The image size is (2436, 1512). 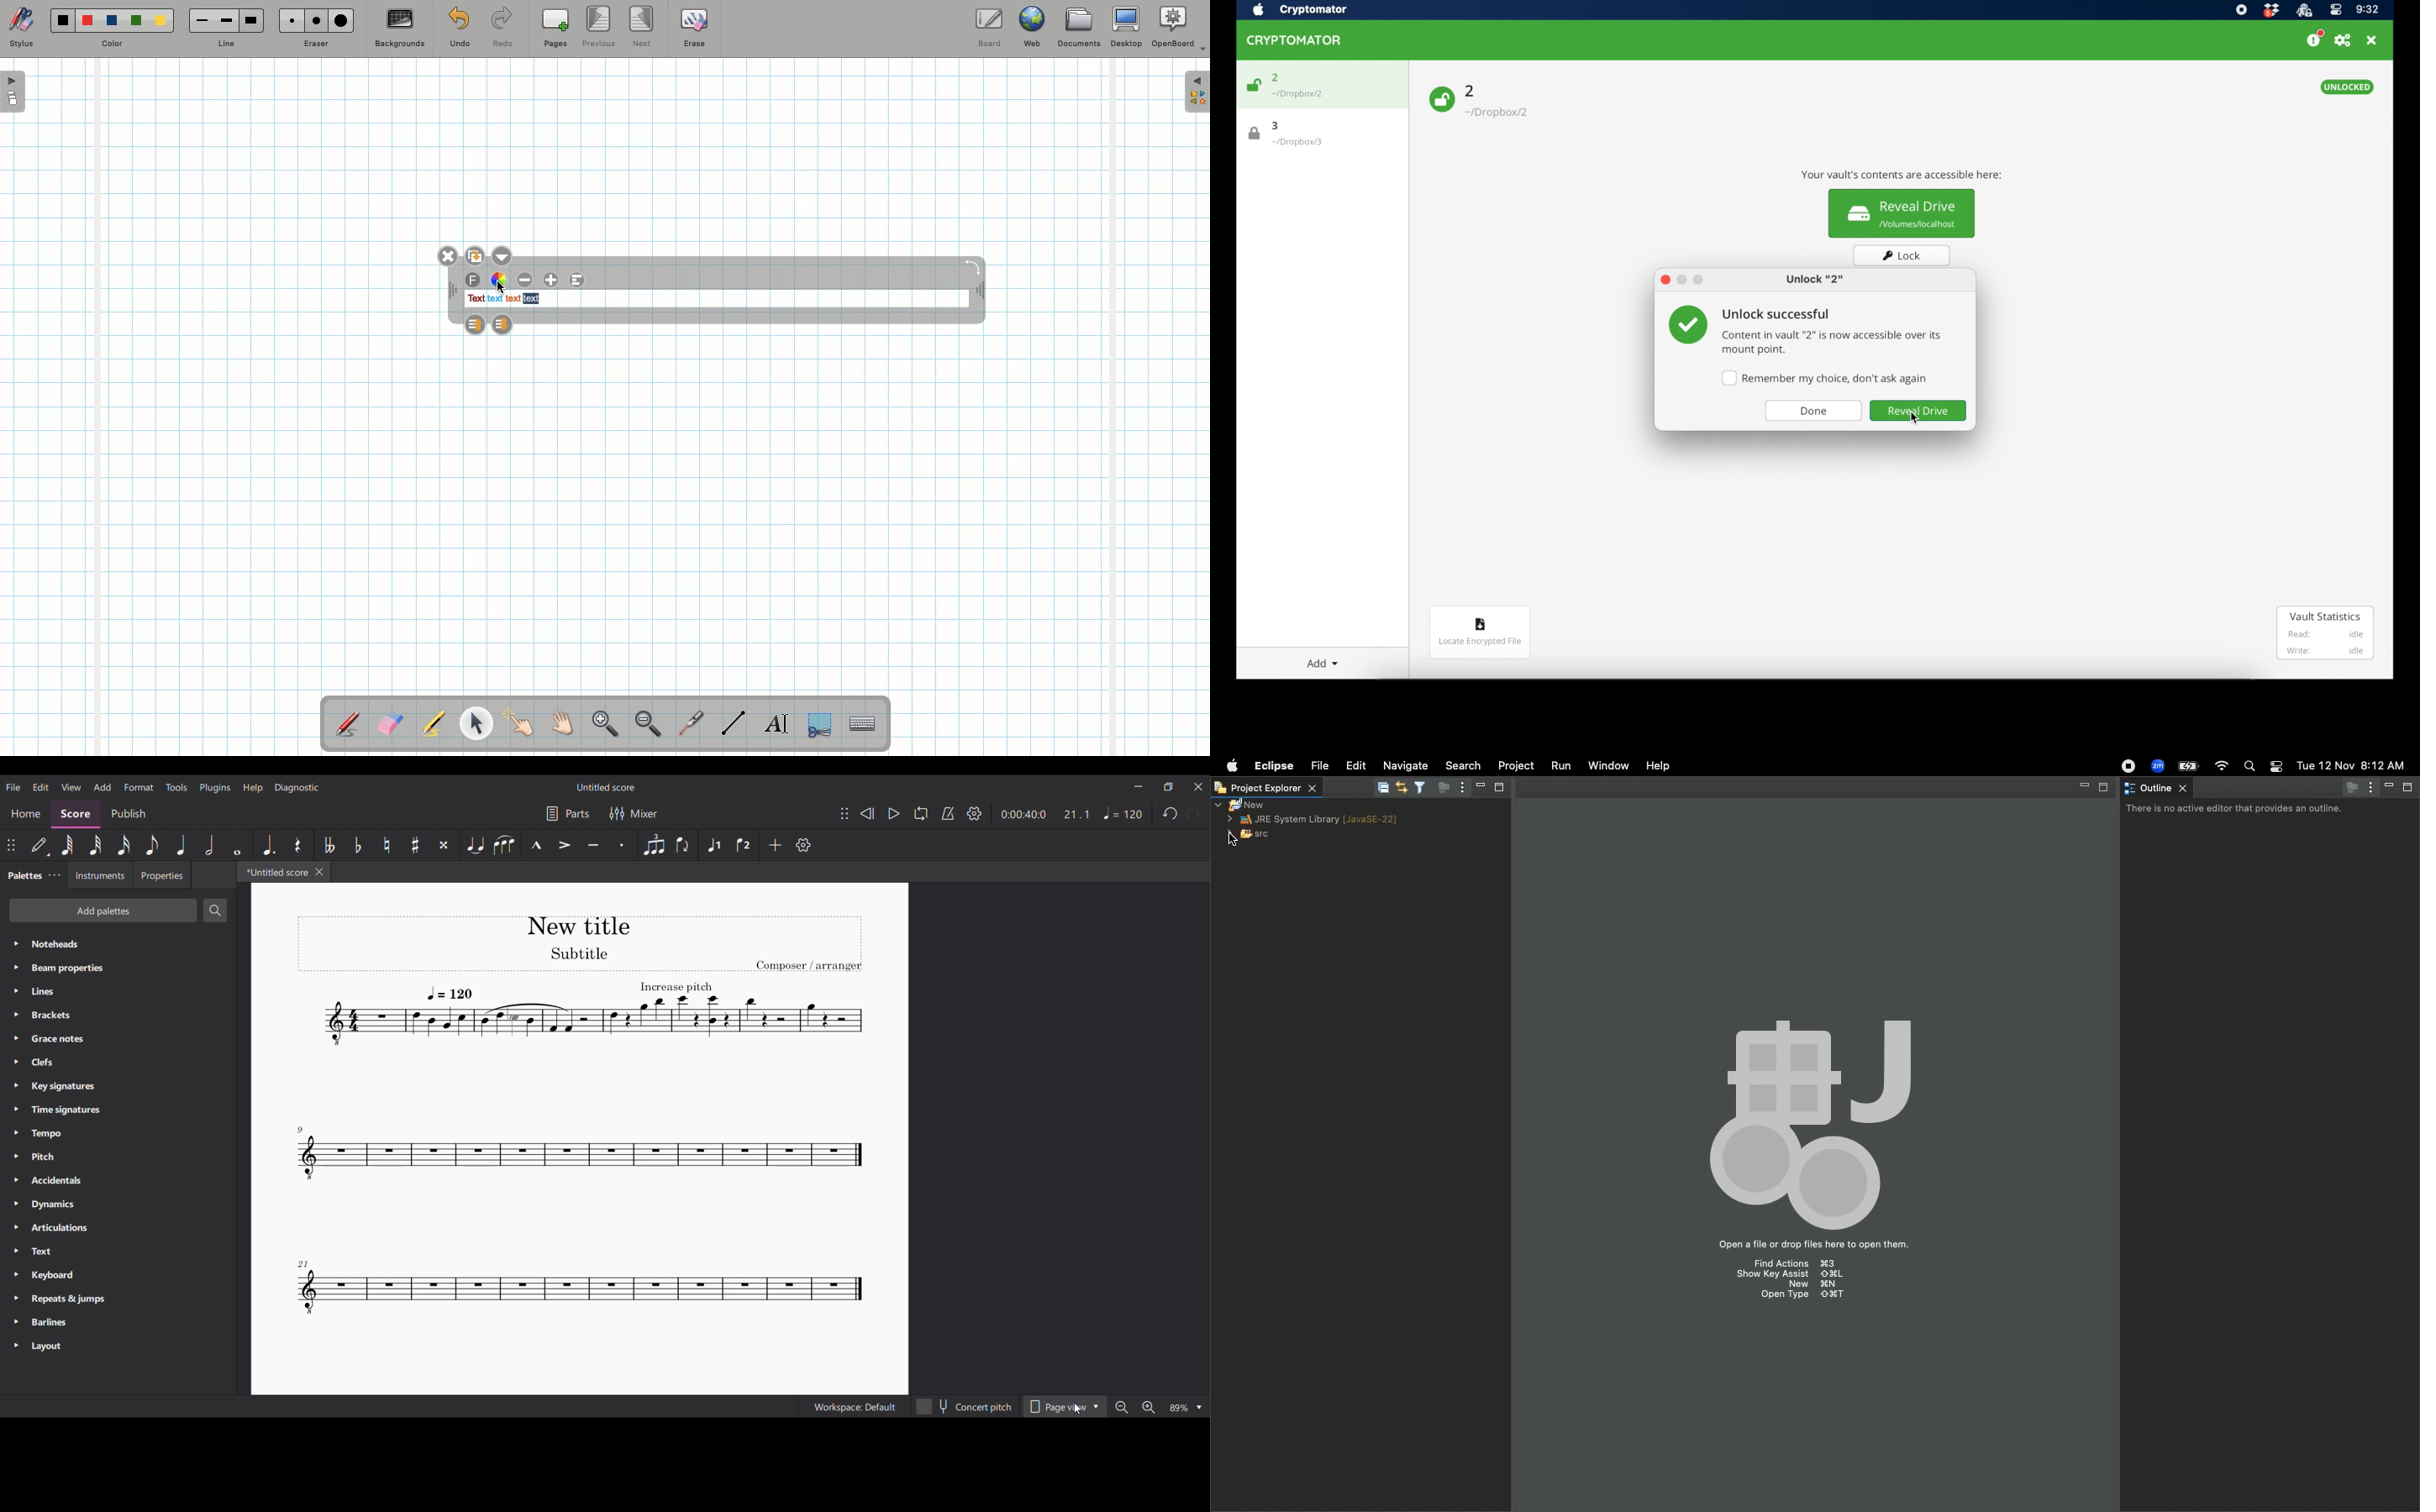 What do you see at coordinates (1920, 411) in the screenshot?
I see `reveal drive` at bounding box center [1920, 411].